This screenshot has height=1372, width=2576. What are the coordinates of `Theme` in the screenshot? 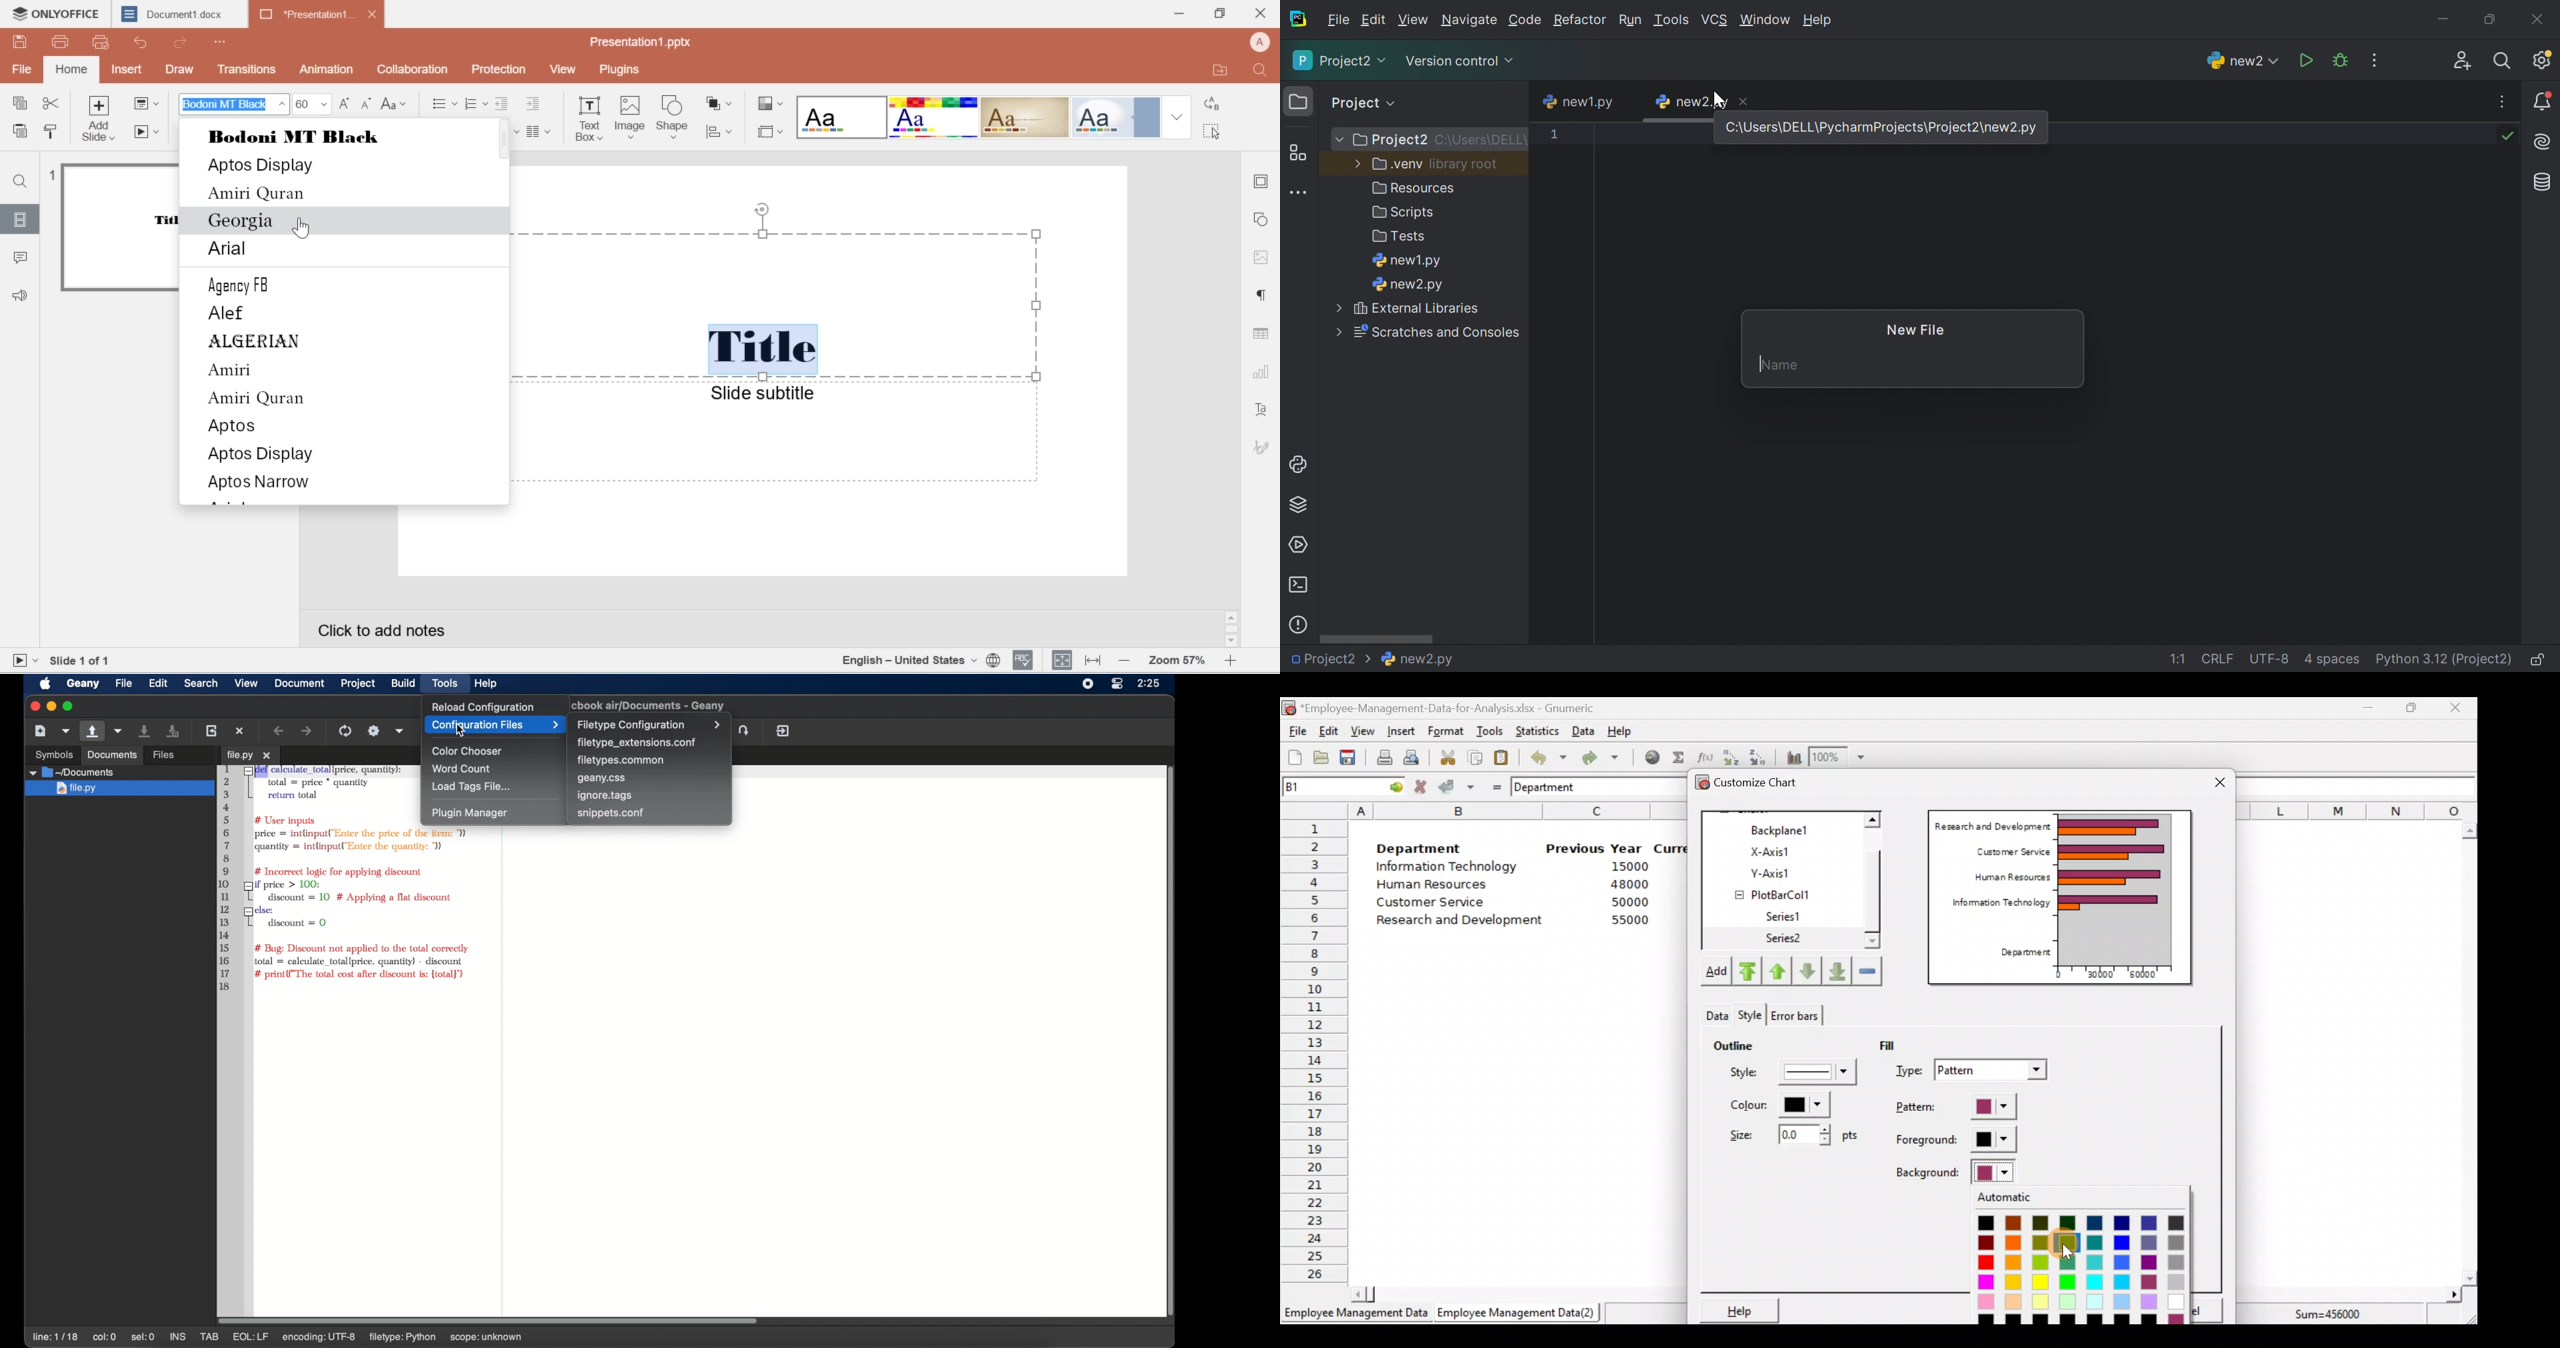 It's located at (1754, 1015).